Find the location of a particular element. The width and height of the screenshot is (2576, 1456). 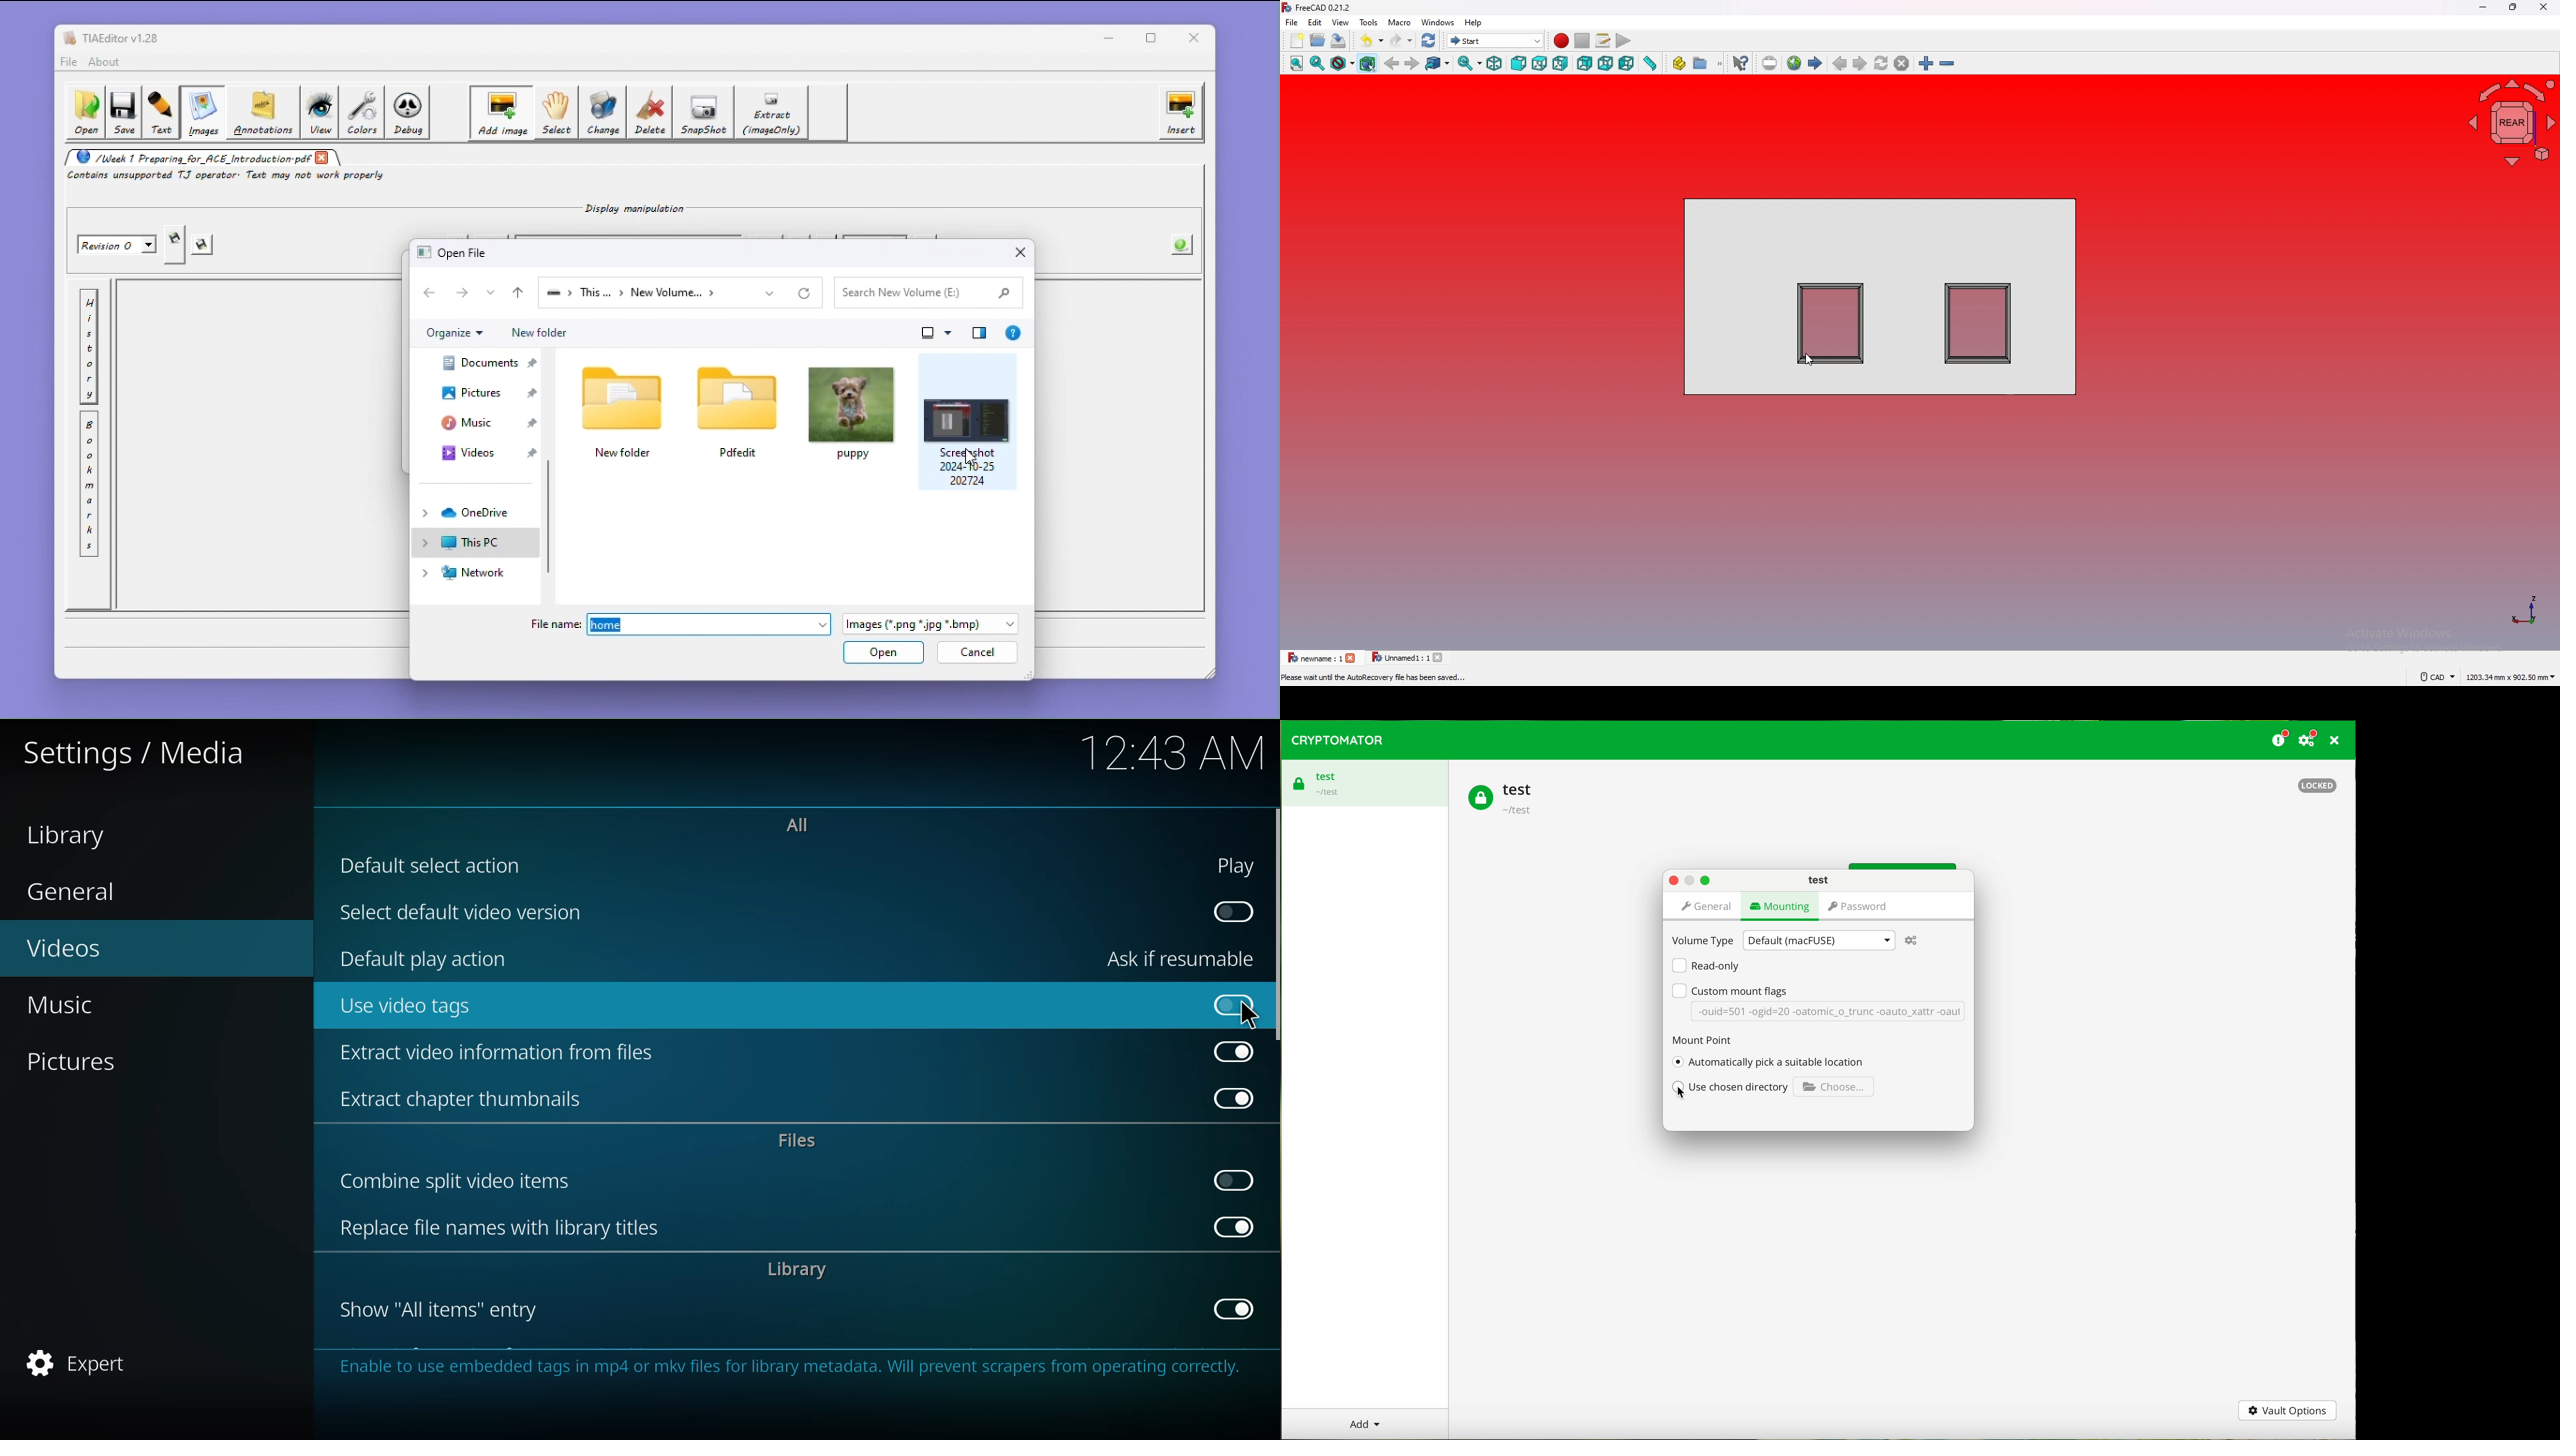

time is located at coordinates (1175, 753).